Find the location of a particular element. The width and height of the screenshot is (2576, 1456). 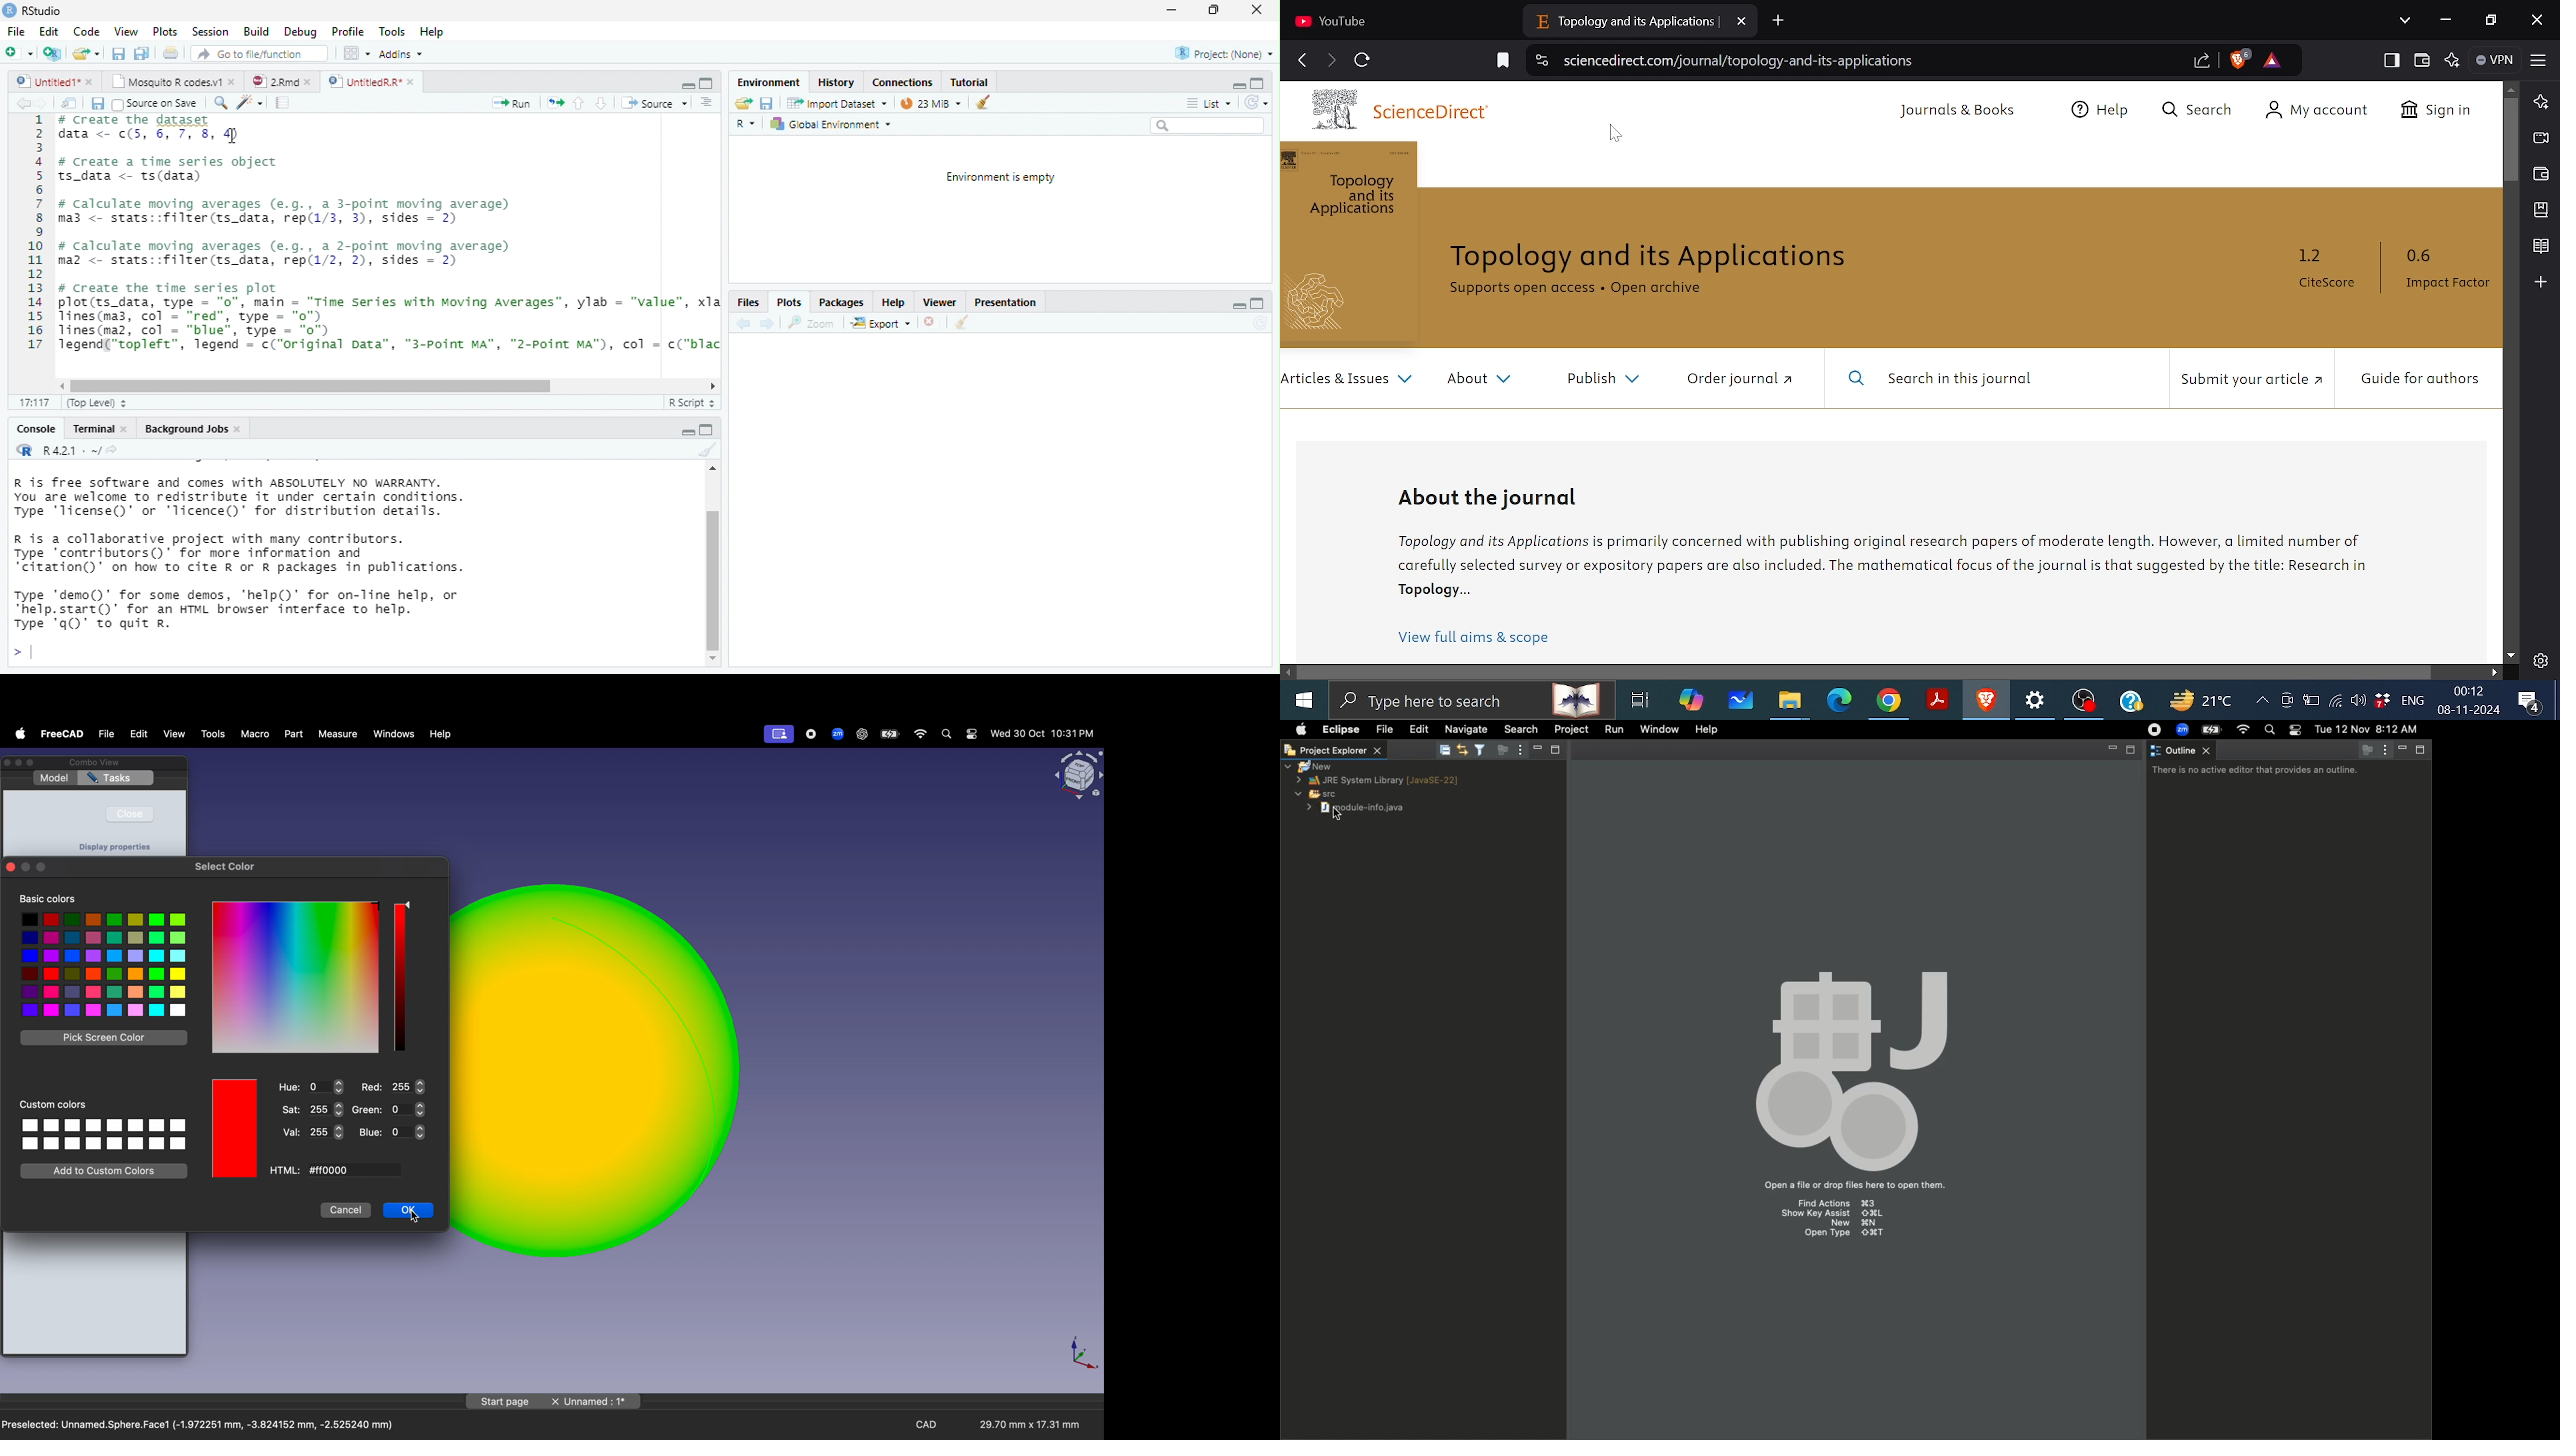

search is located at coordinates (218, 103).